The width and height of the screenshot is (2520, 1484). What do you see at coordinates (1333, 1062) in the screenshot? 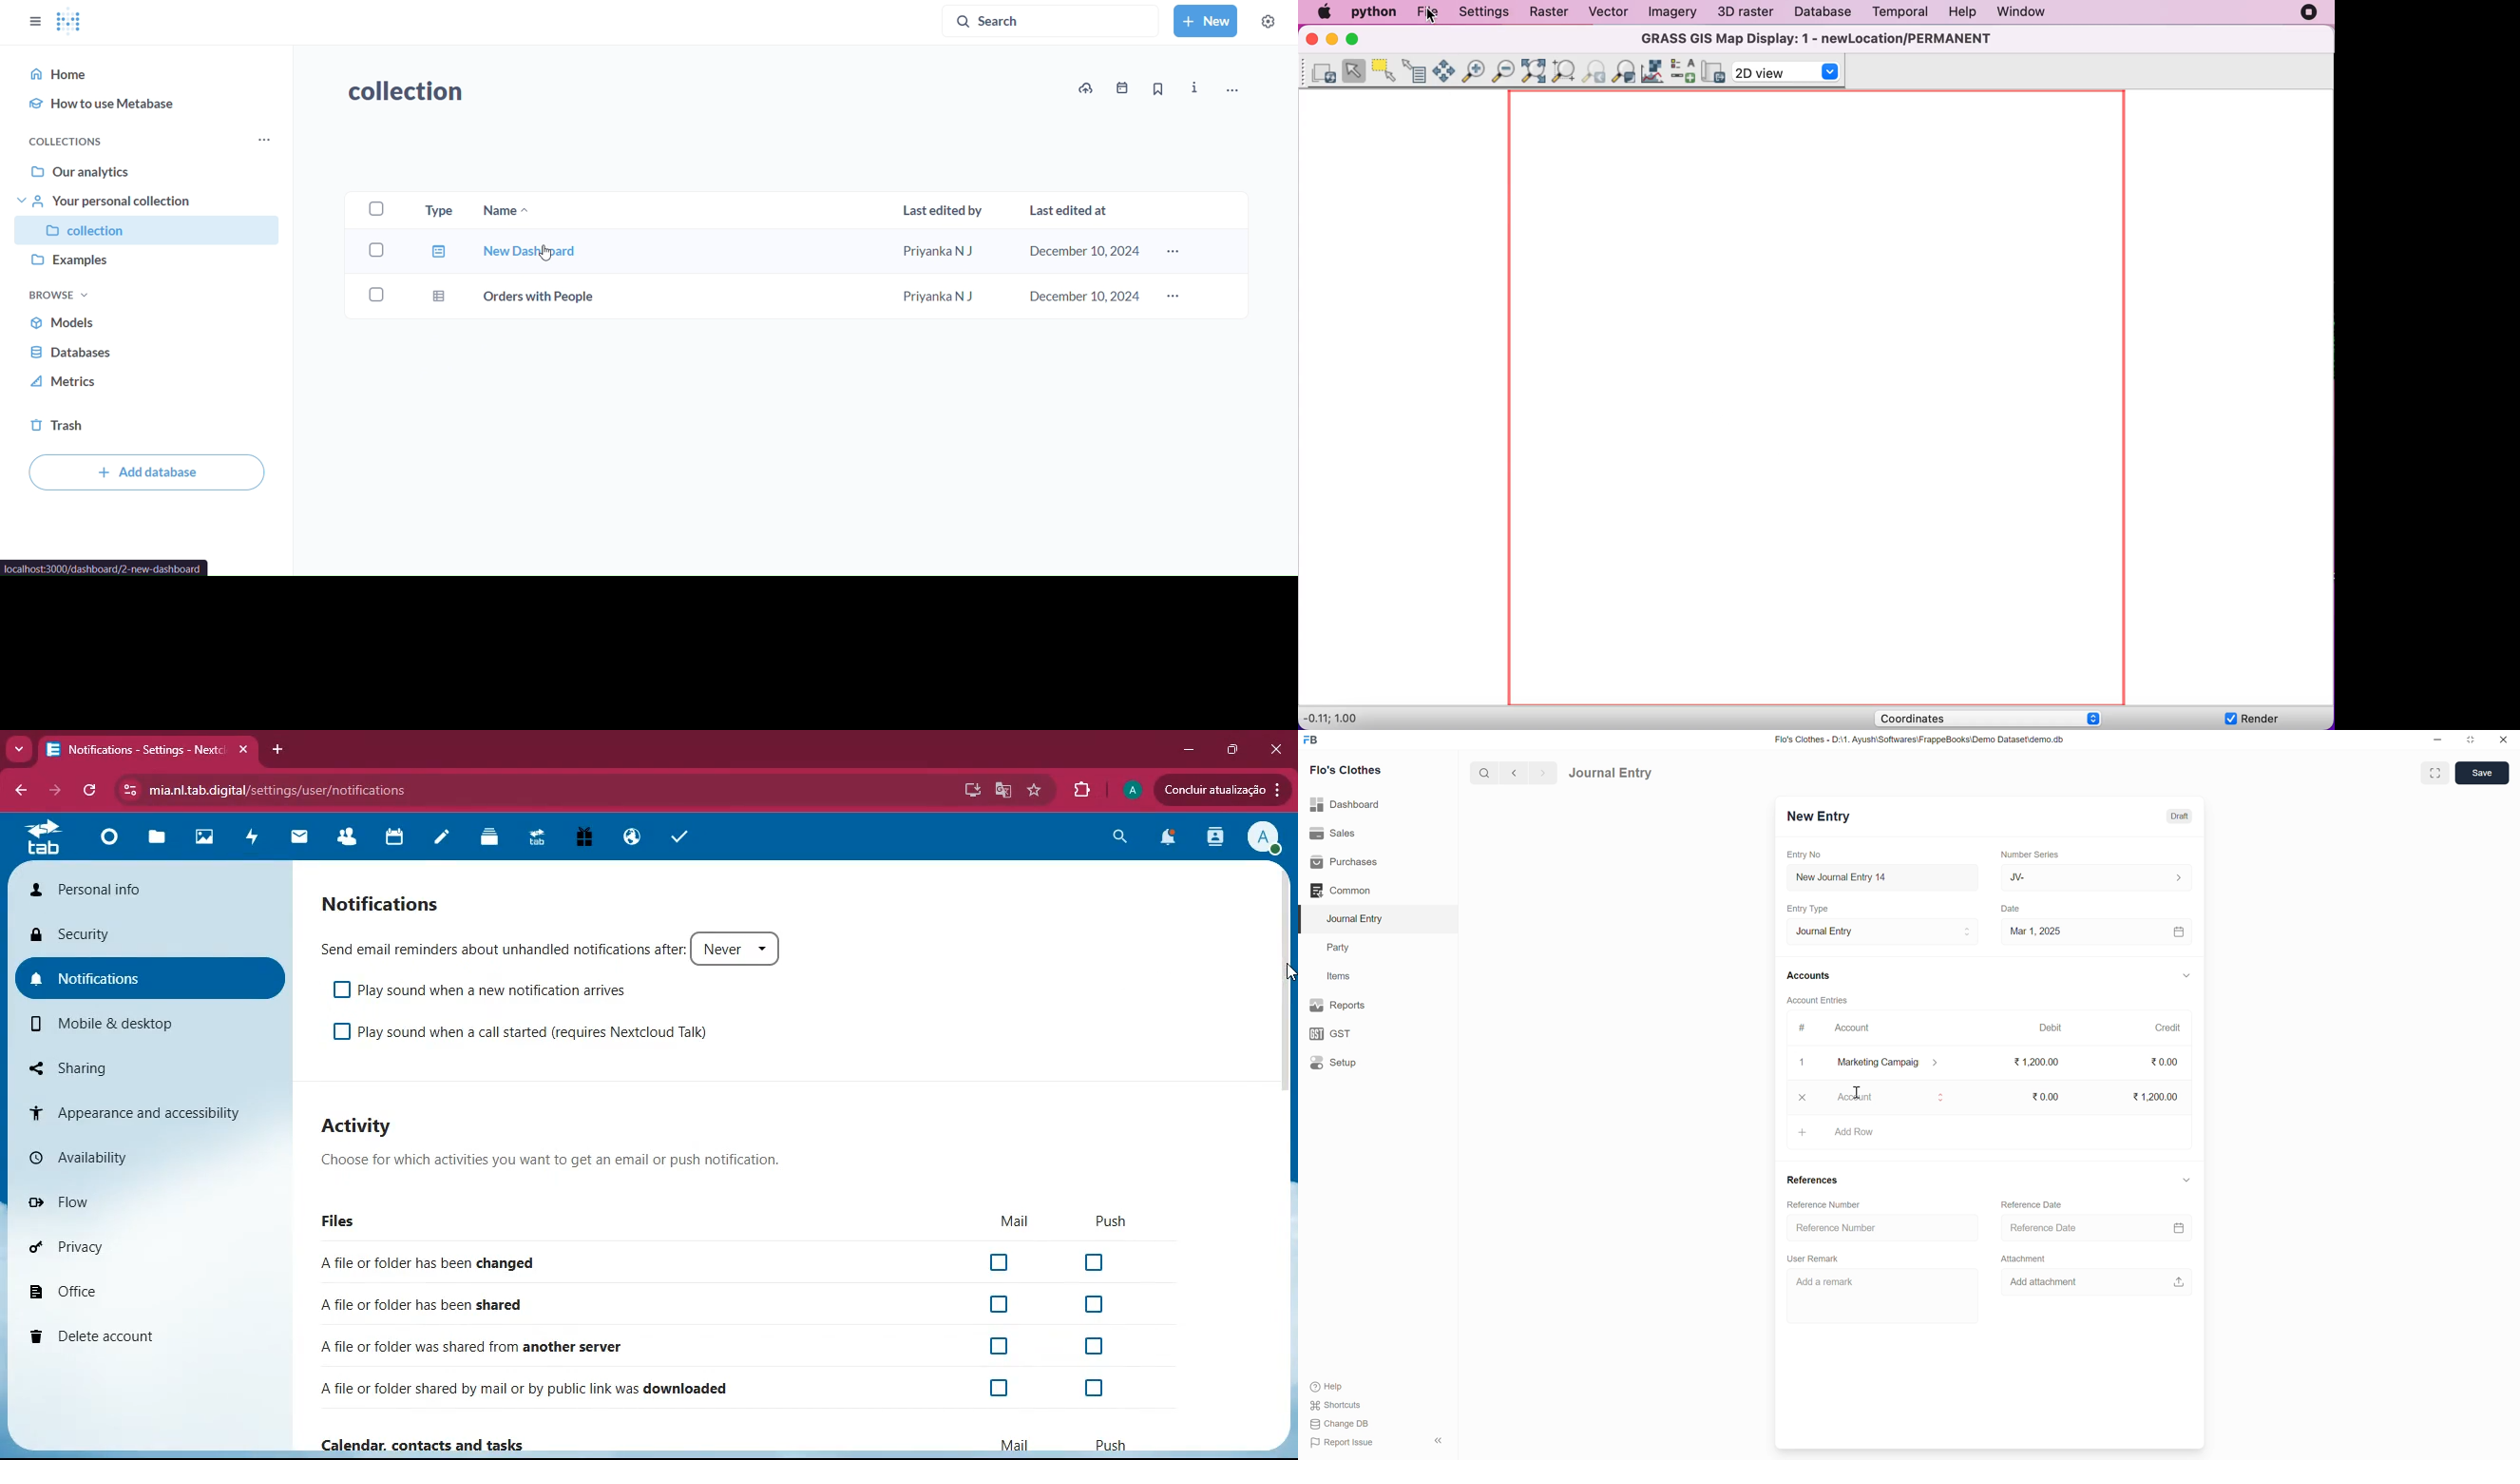
I see `Setup` at bounding box center [1333, 1062].